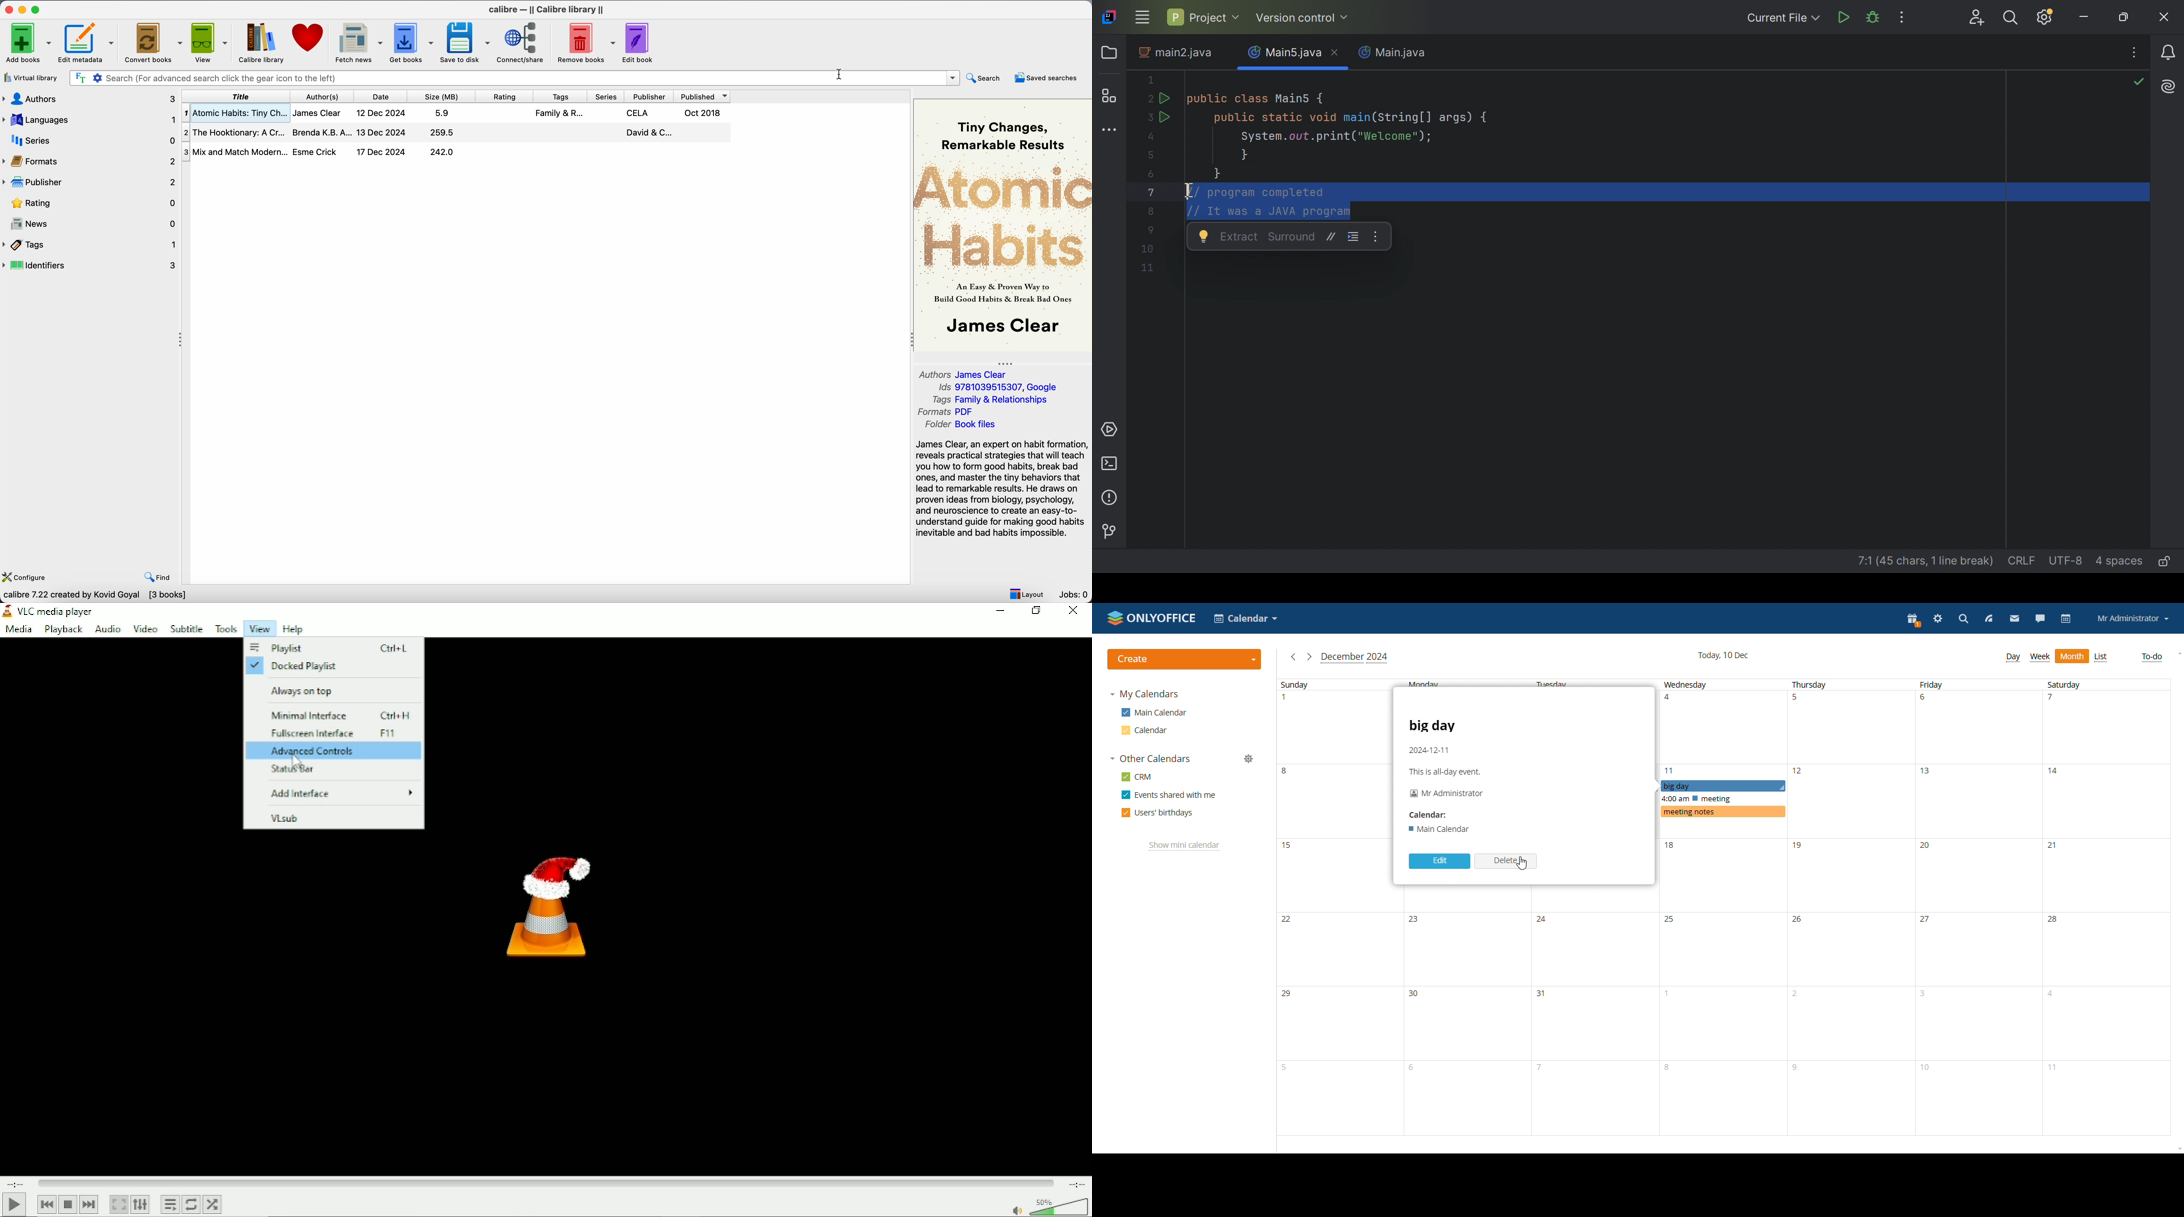  Describe the element at coordinates (19, 629) in the screenshot. I see `Media` at that location.